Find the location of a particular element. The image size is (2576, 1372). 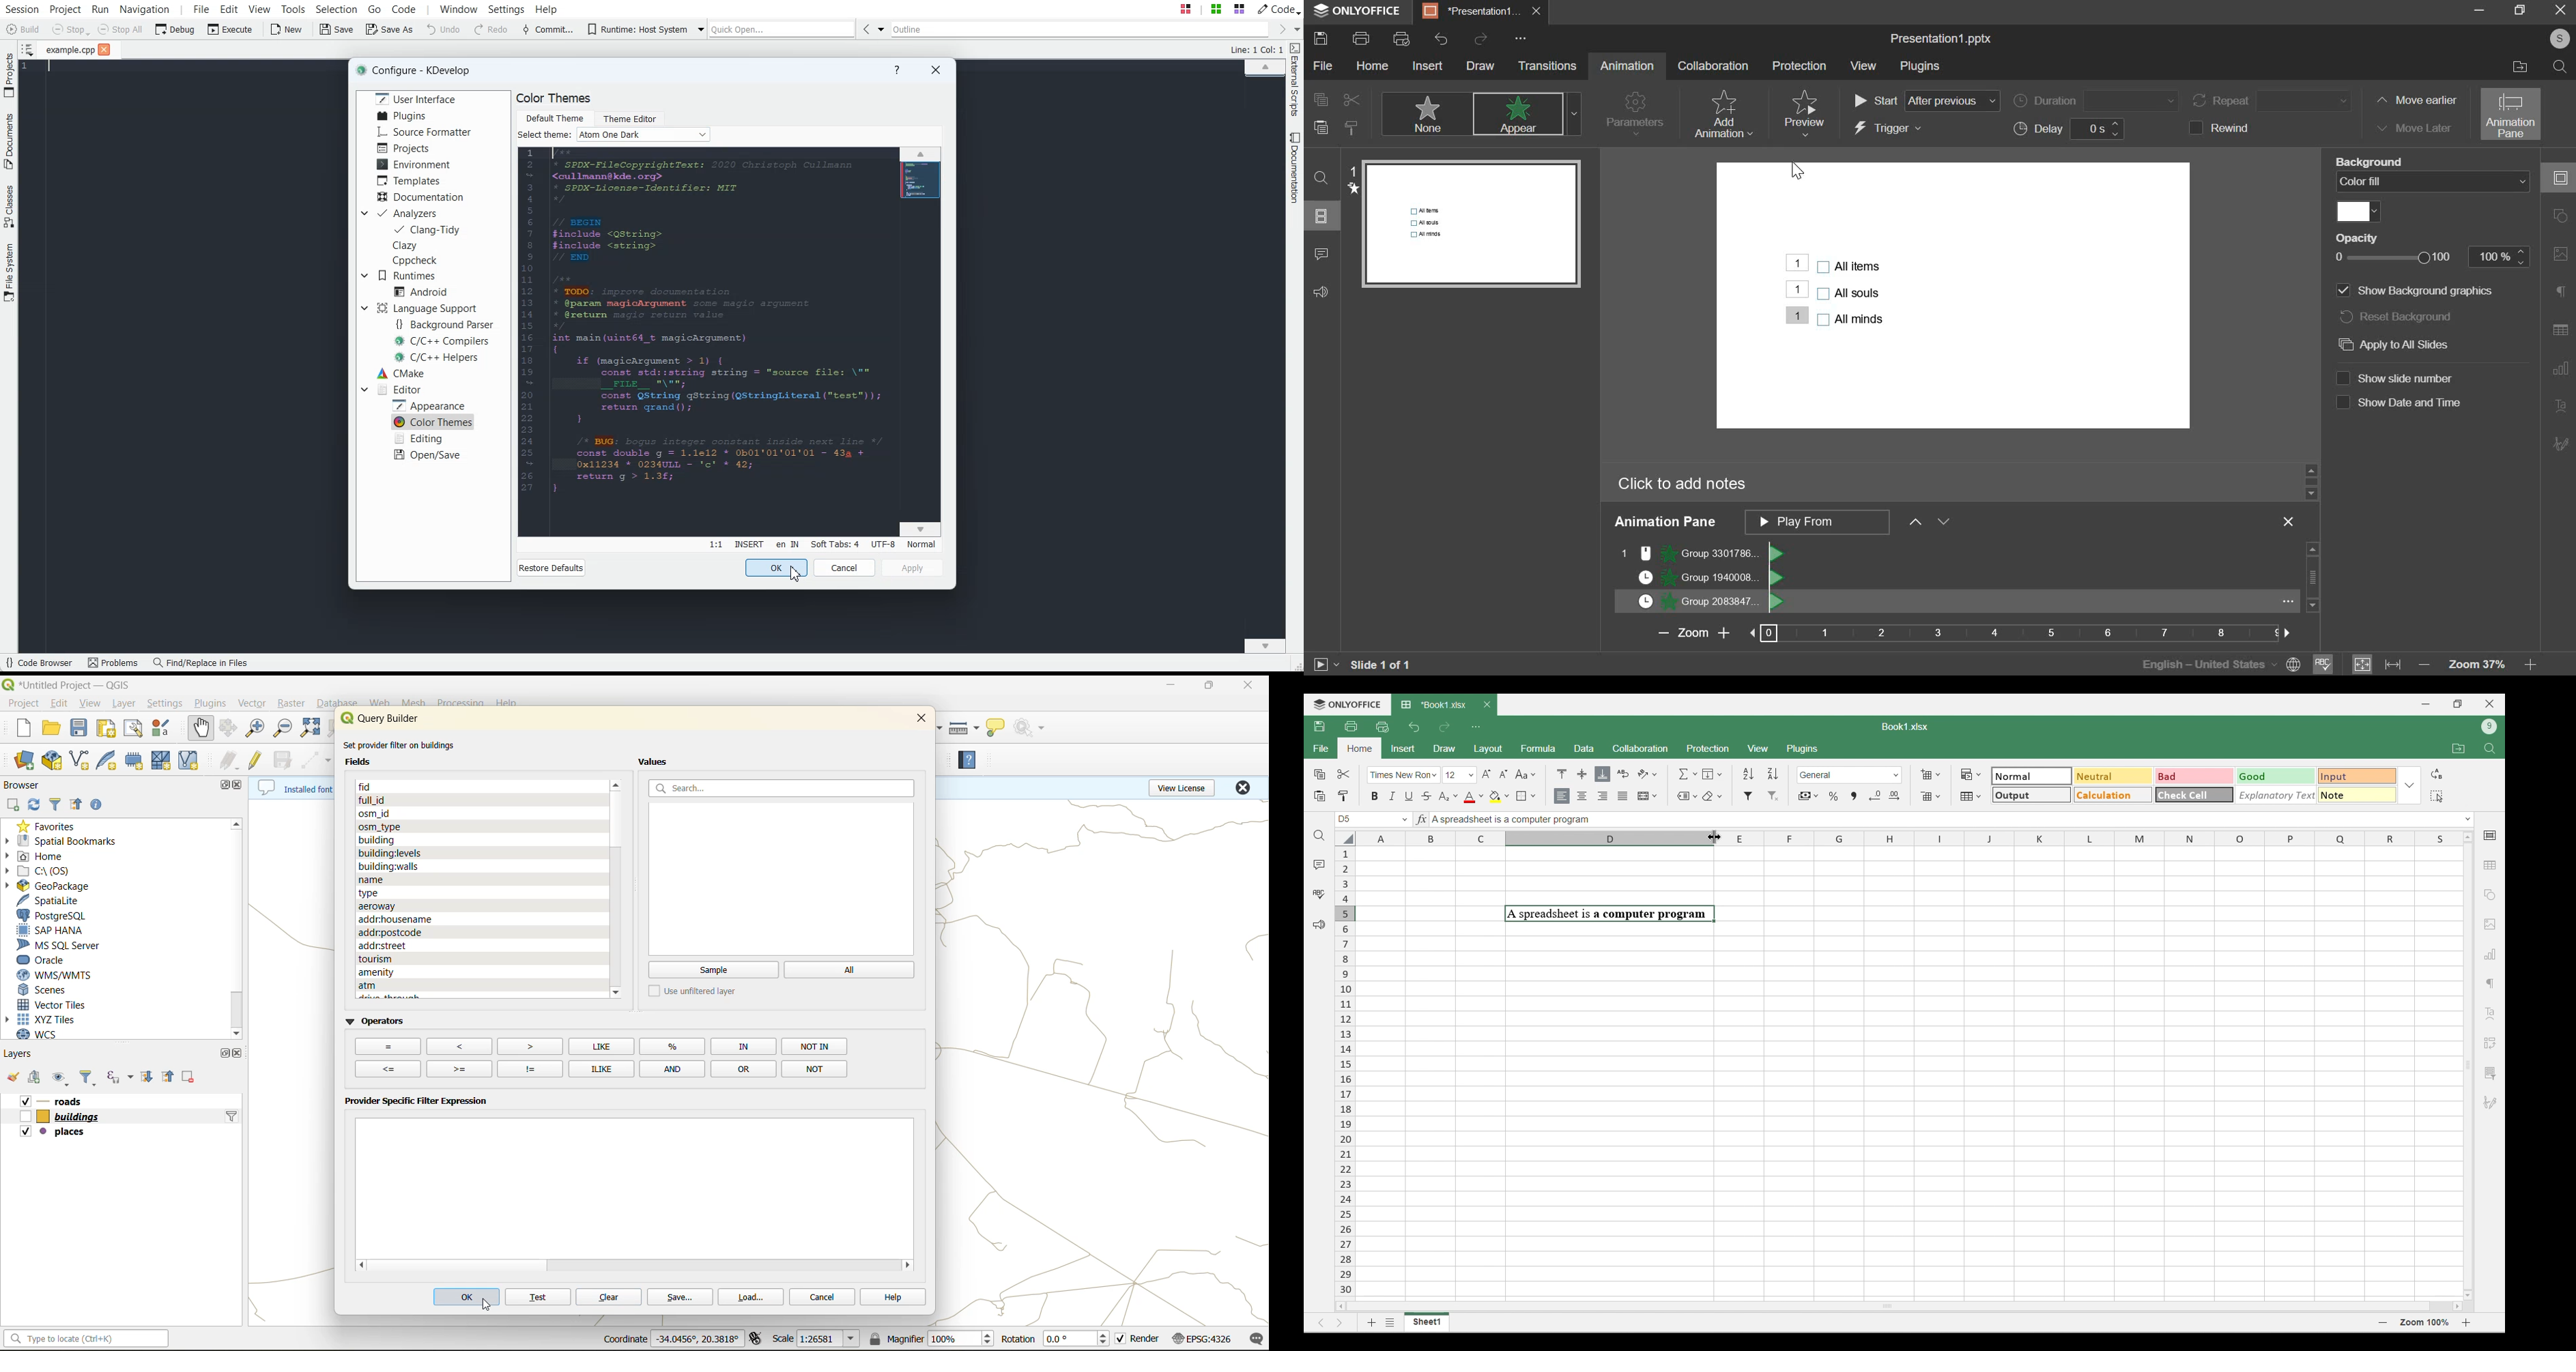

show background graphics is located at coordinates (2413, 292).